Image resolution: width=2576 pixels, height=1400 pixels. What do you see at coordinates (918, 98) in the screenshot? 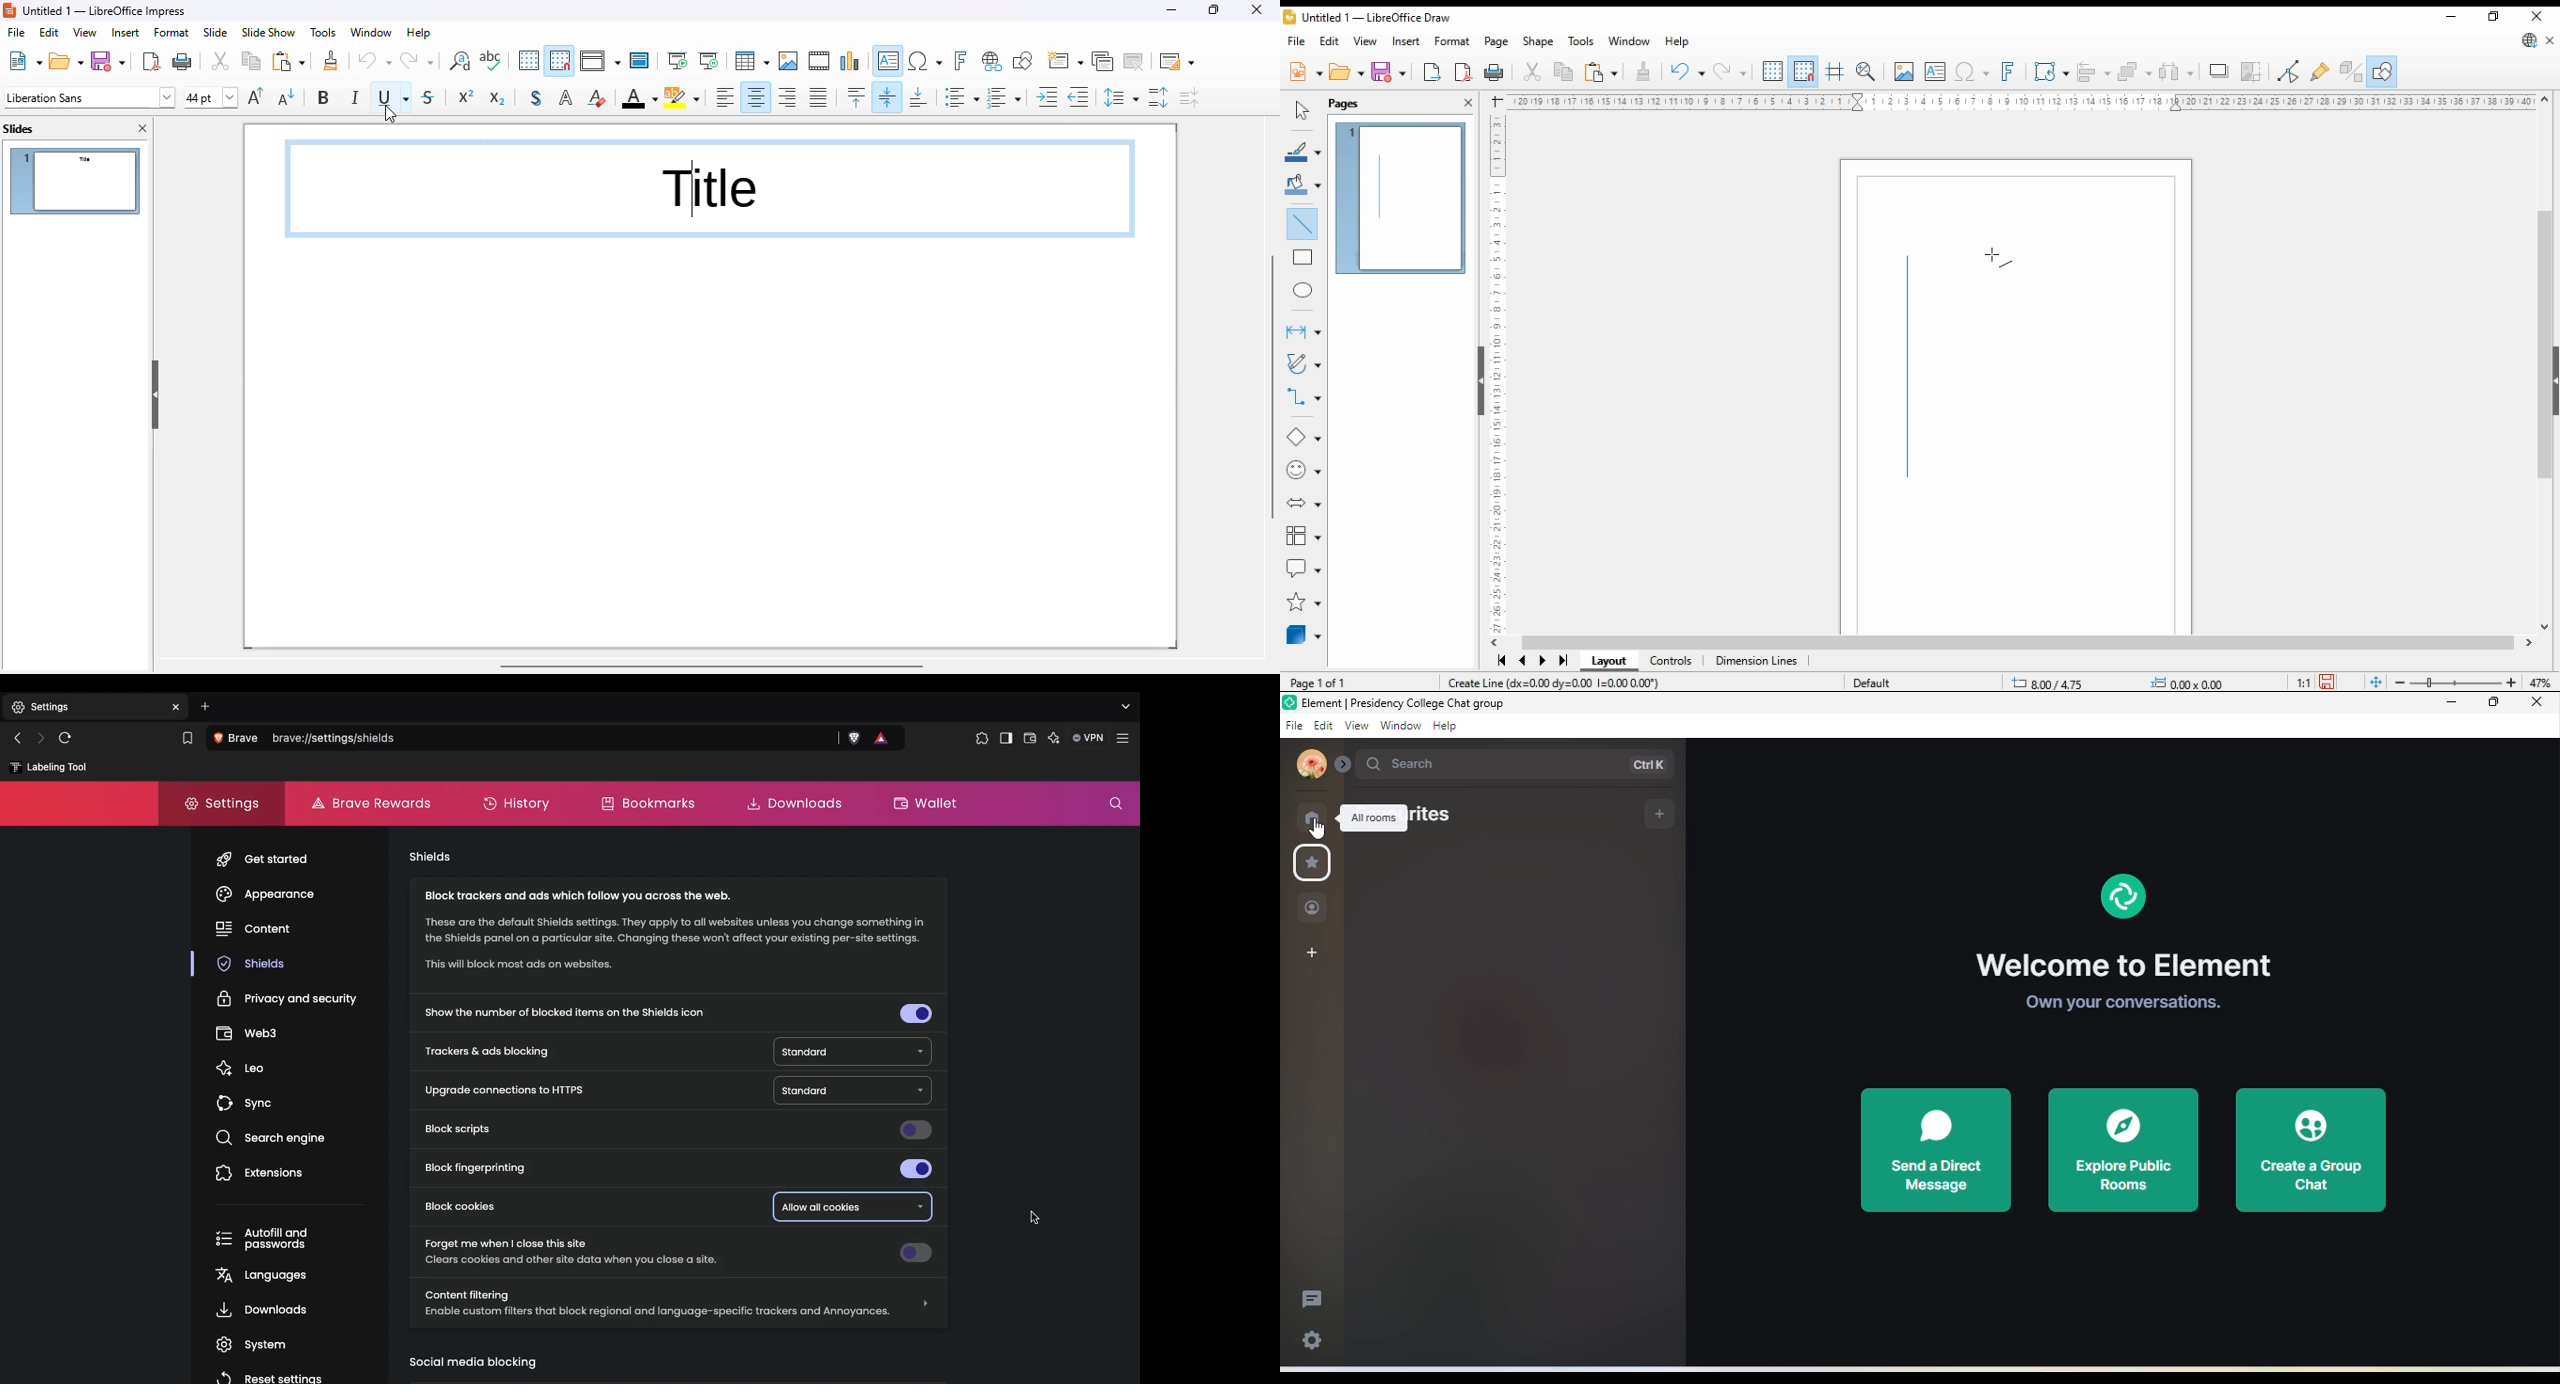
I see `align bottom` at bounding box center [918, 98].